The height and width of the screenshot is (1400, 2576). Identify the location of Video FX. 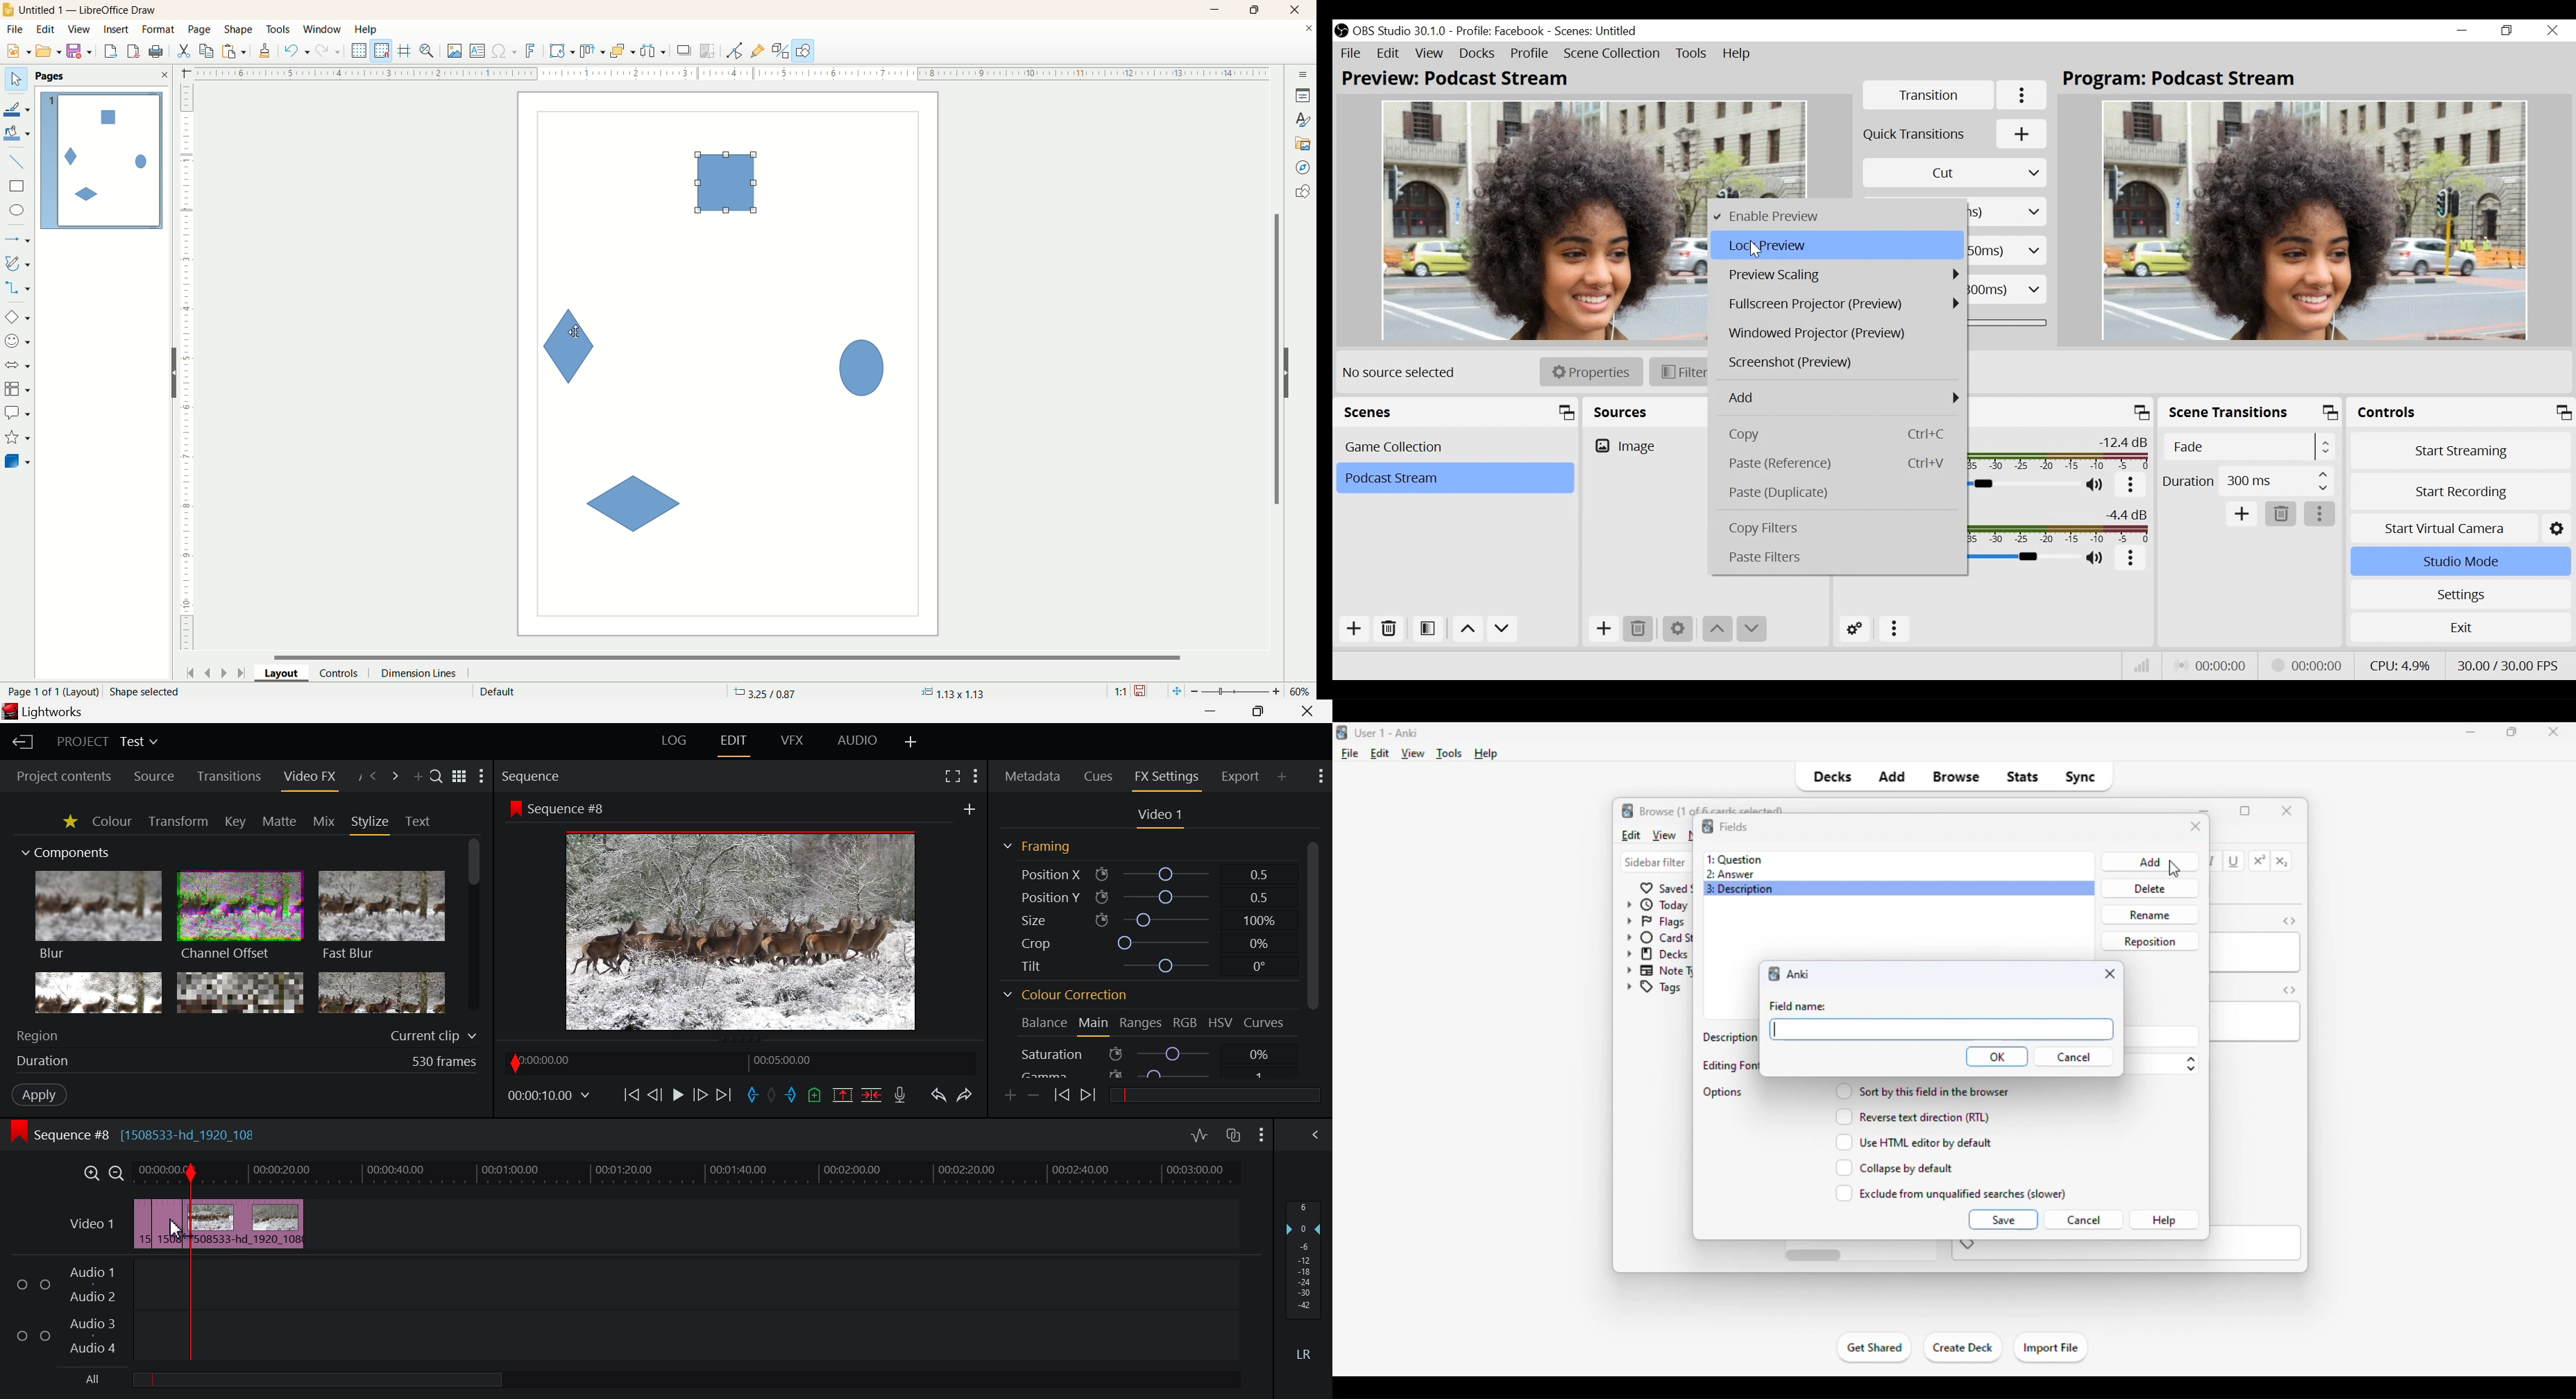
(309, 777).